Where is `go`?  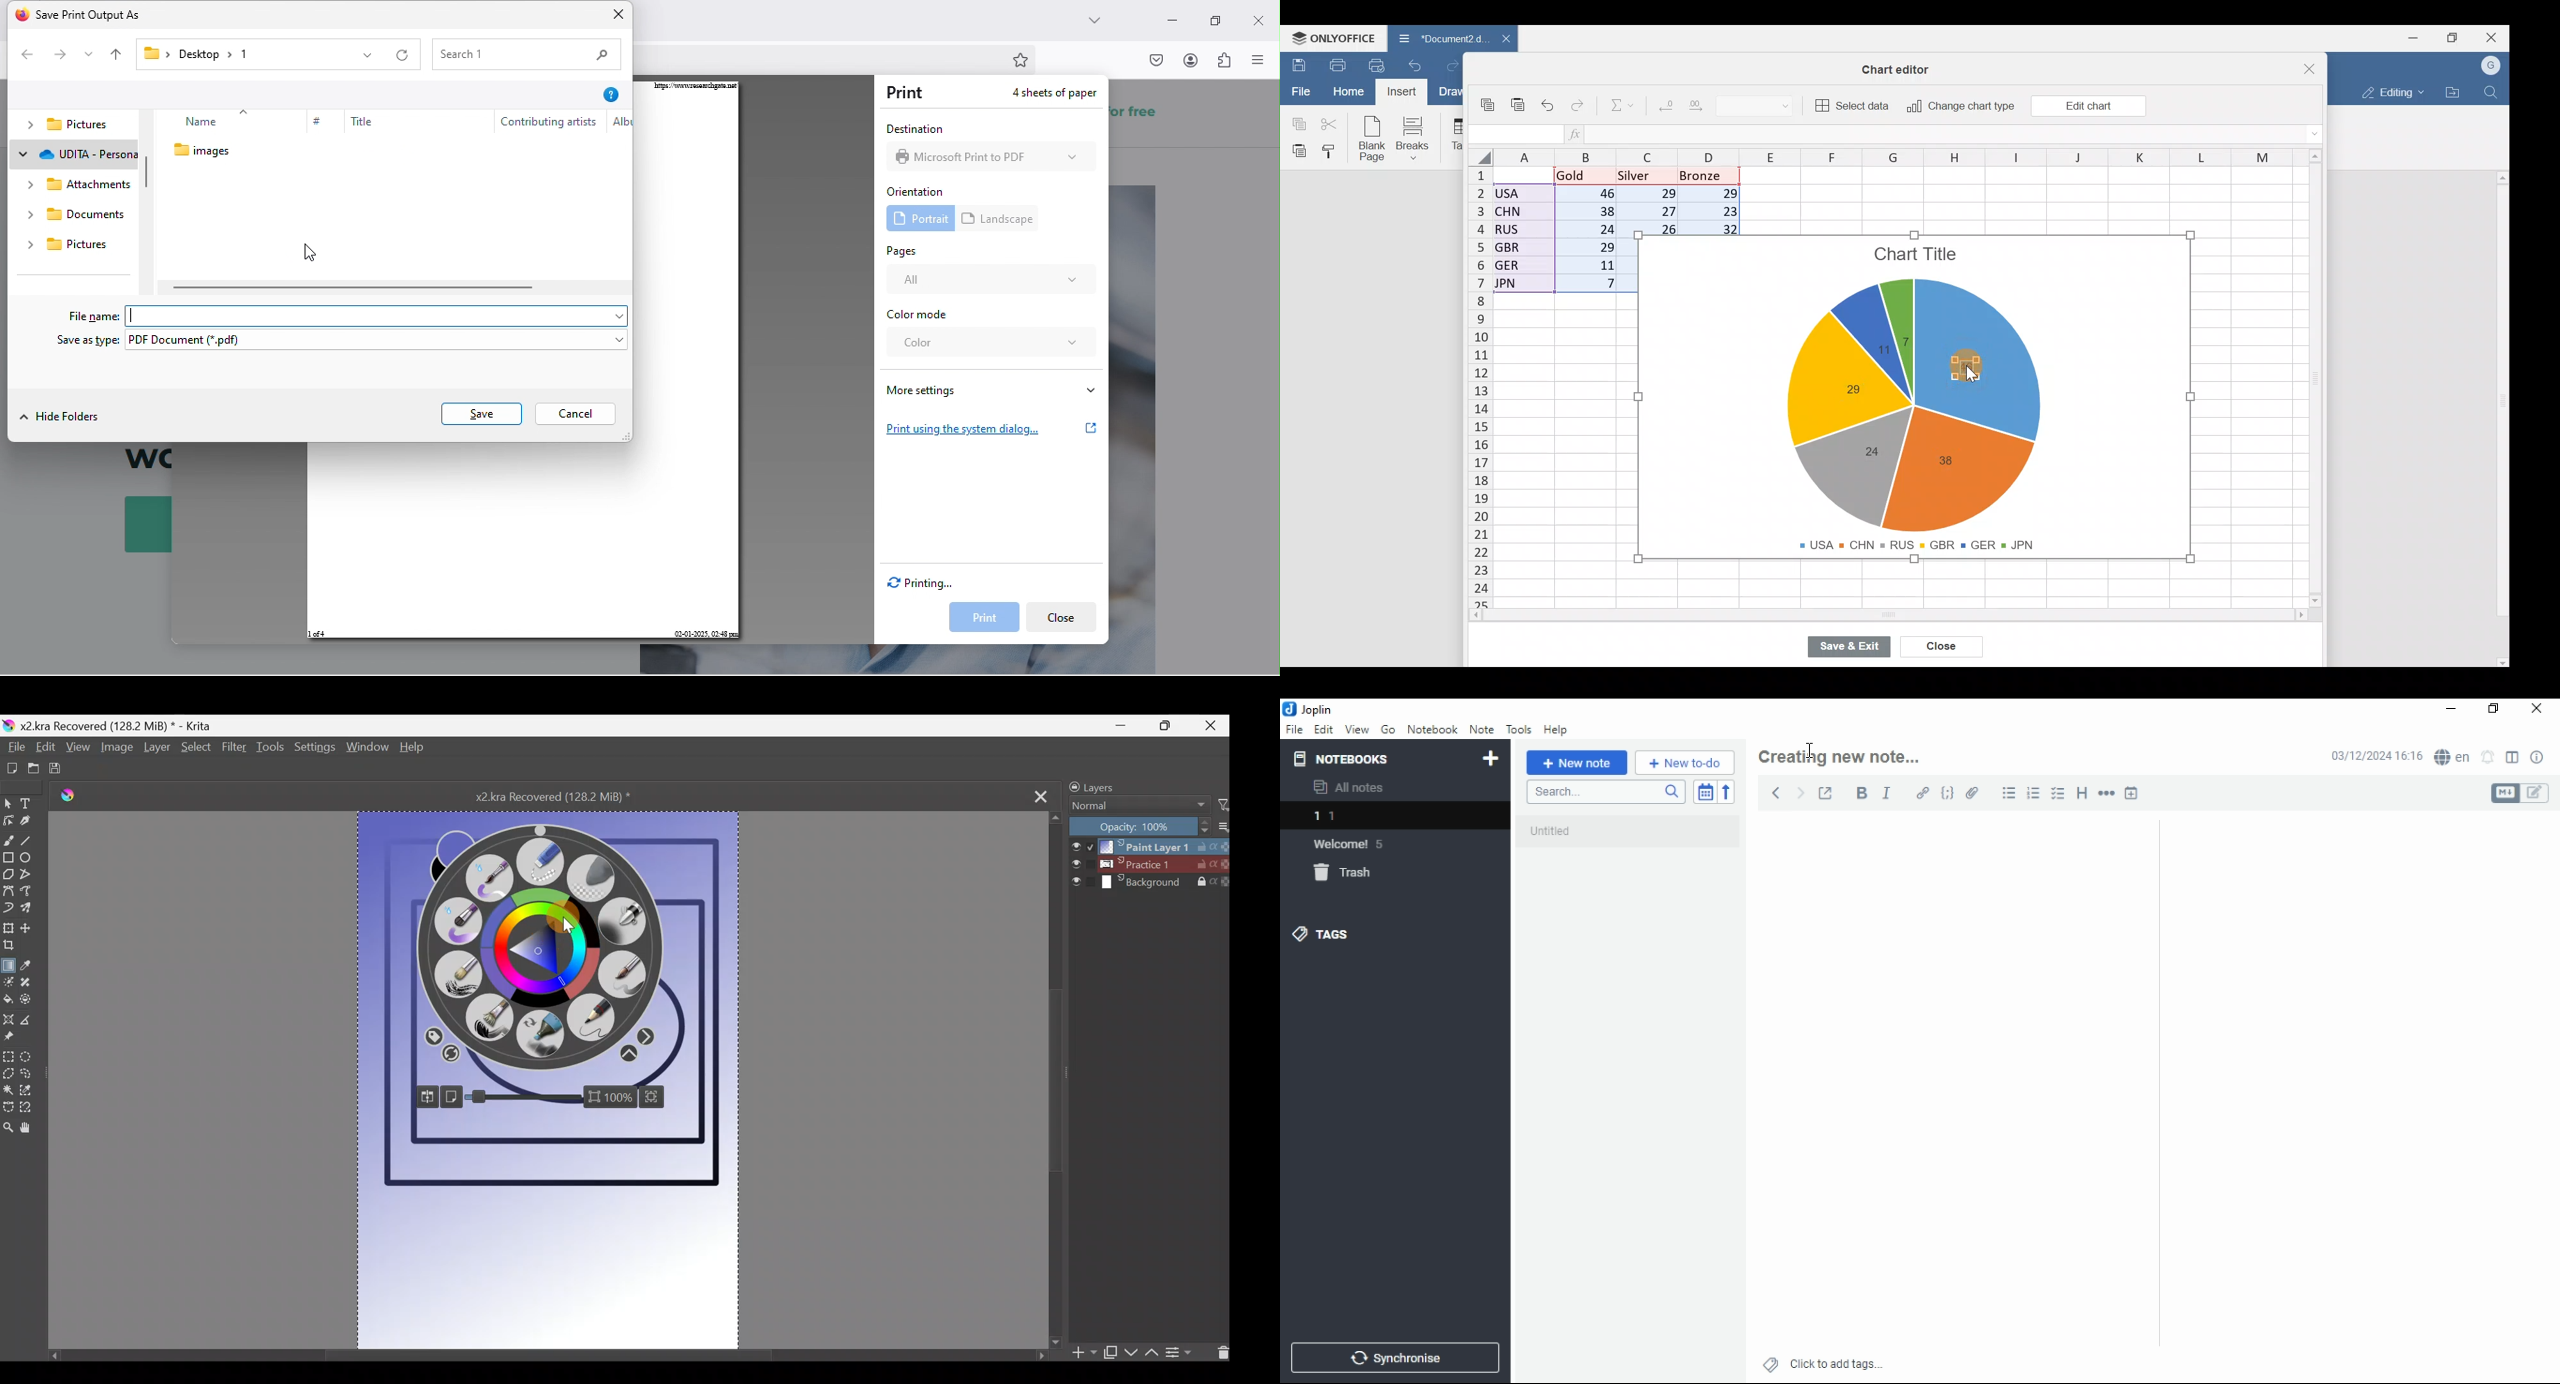 go is located at coordinates (1390, 732).